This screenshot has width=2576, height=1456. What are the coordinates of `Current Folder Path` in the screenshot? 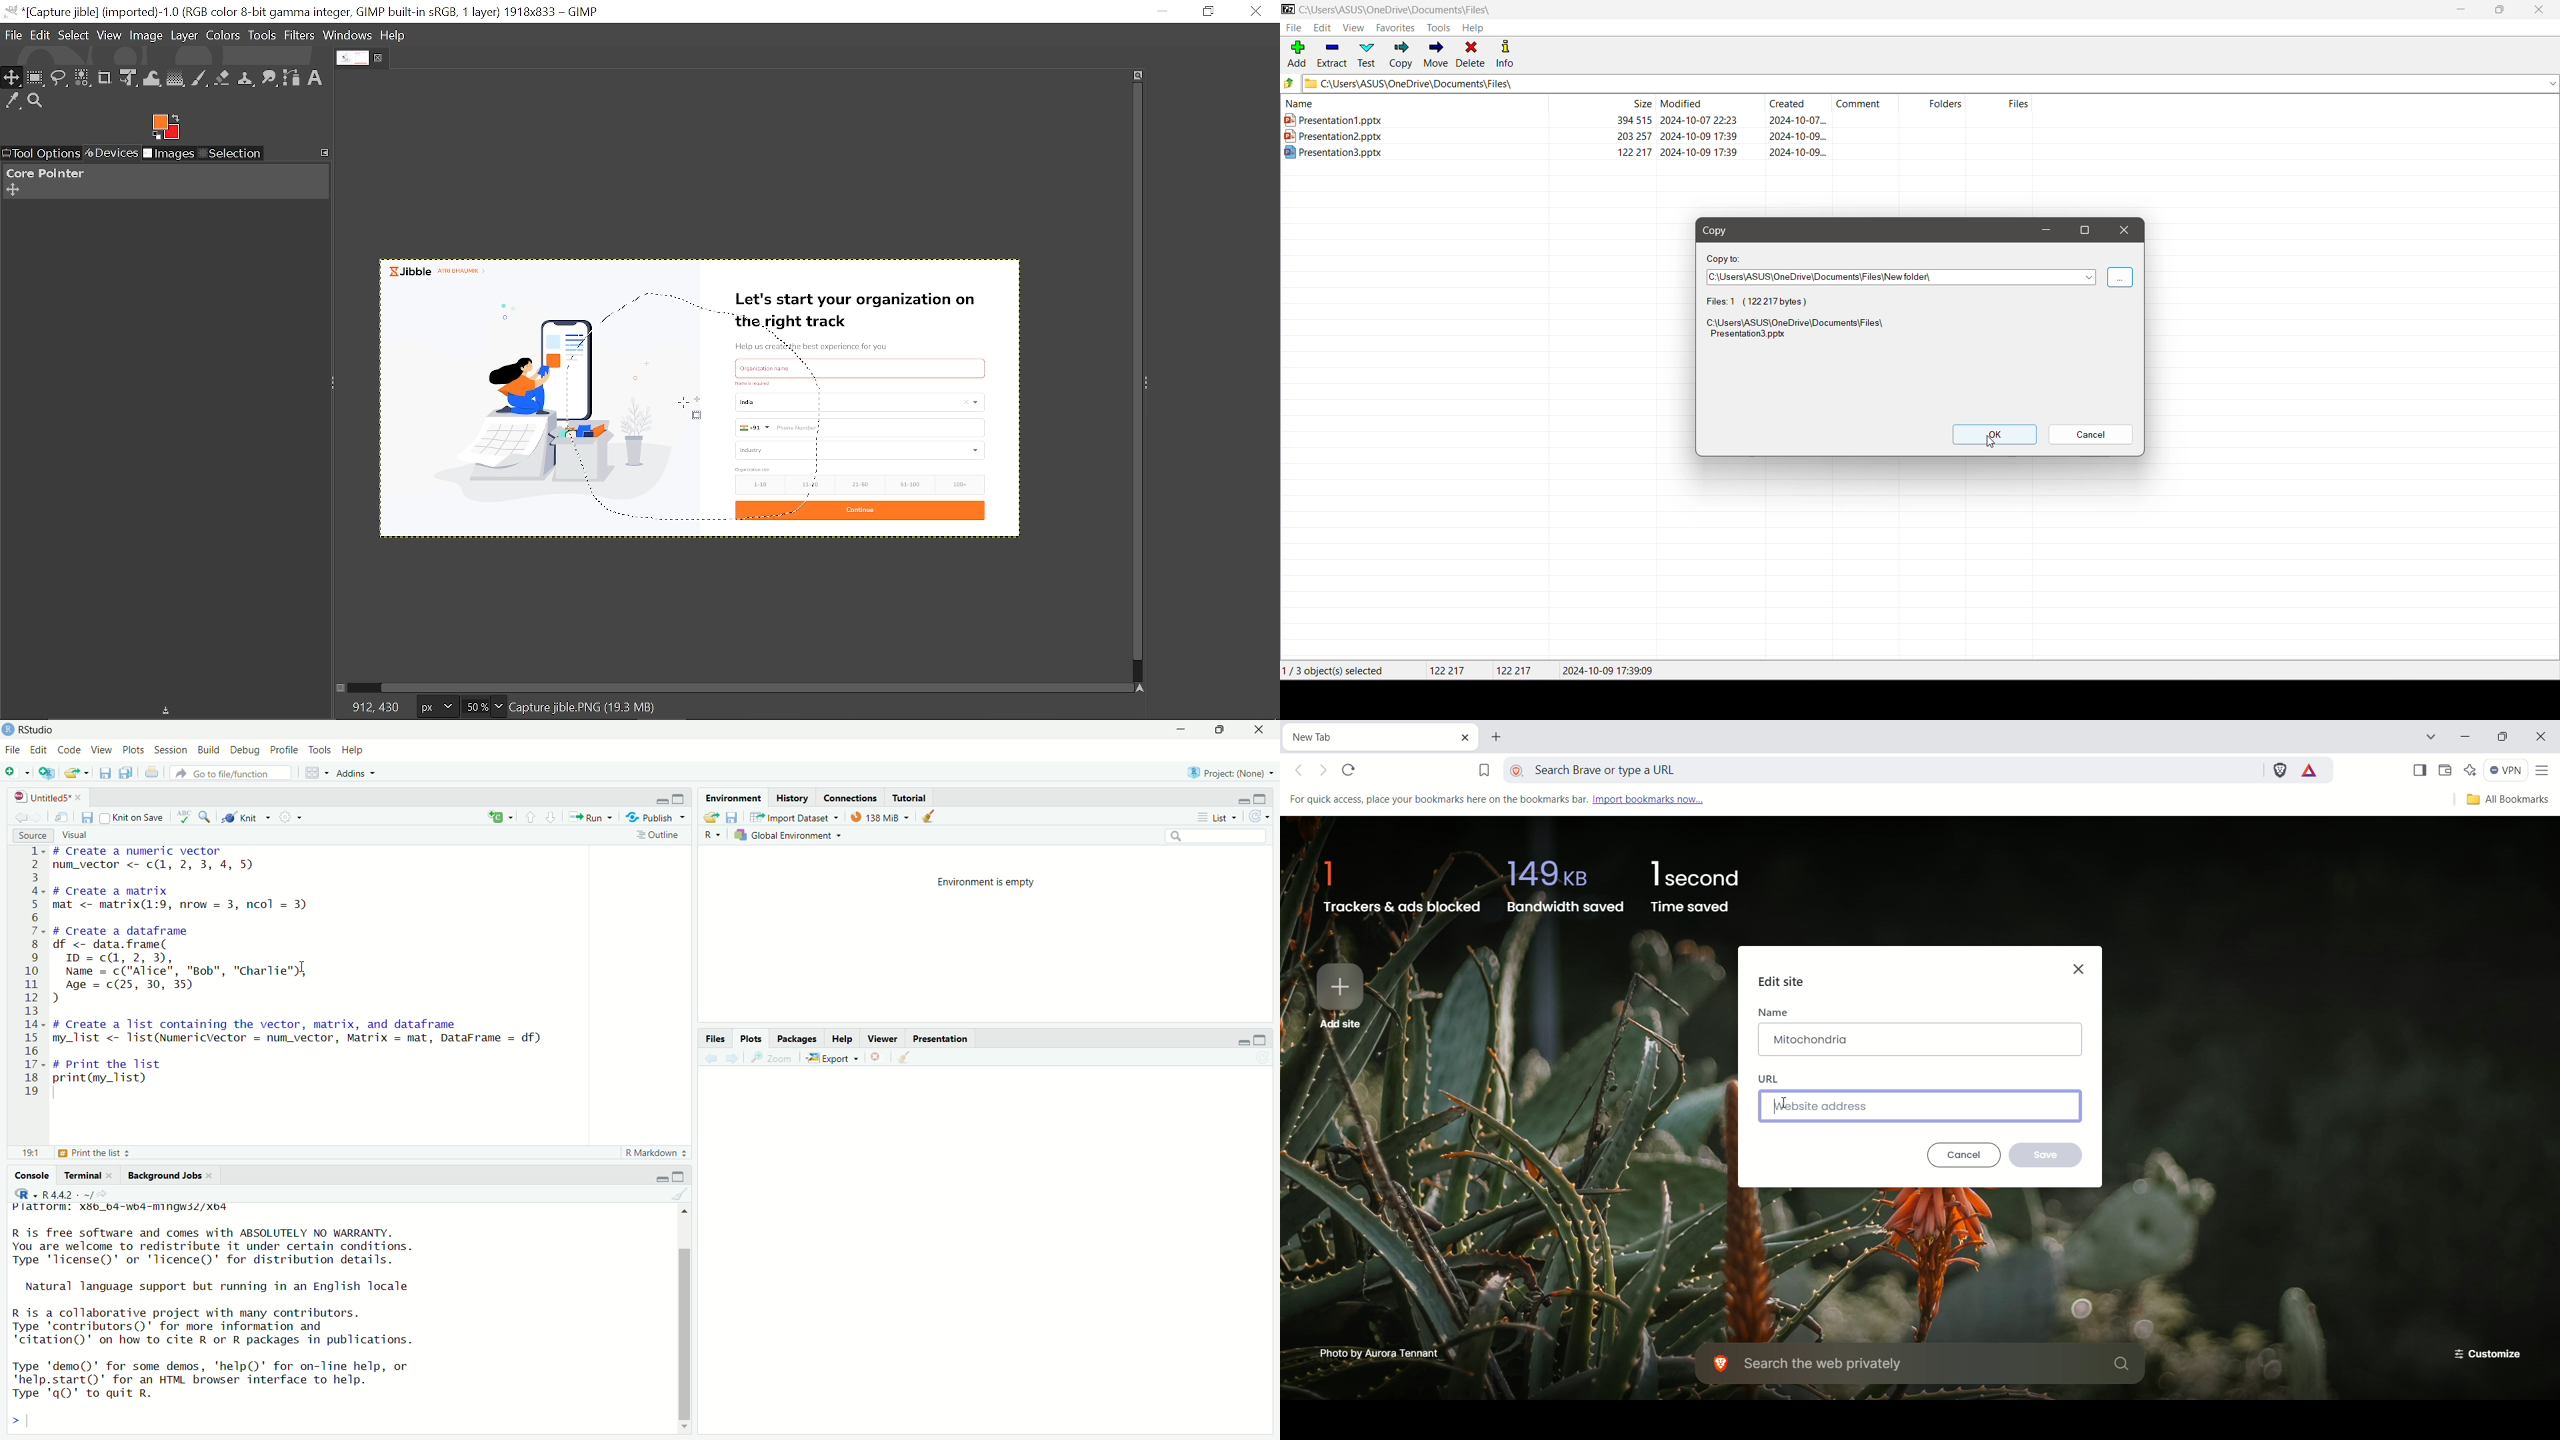 It's located at (1932, 83).